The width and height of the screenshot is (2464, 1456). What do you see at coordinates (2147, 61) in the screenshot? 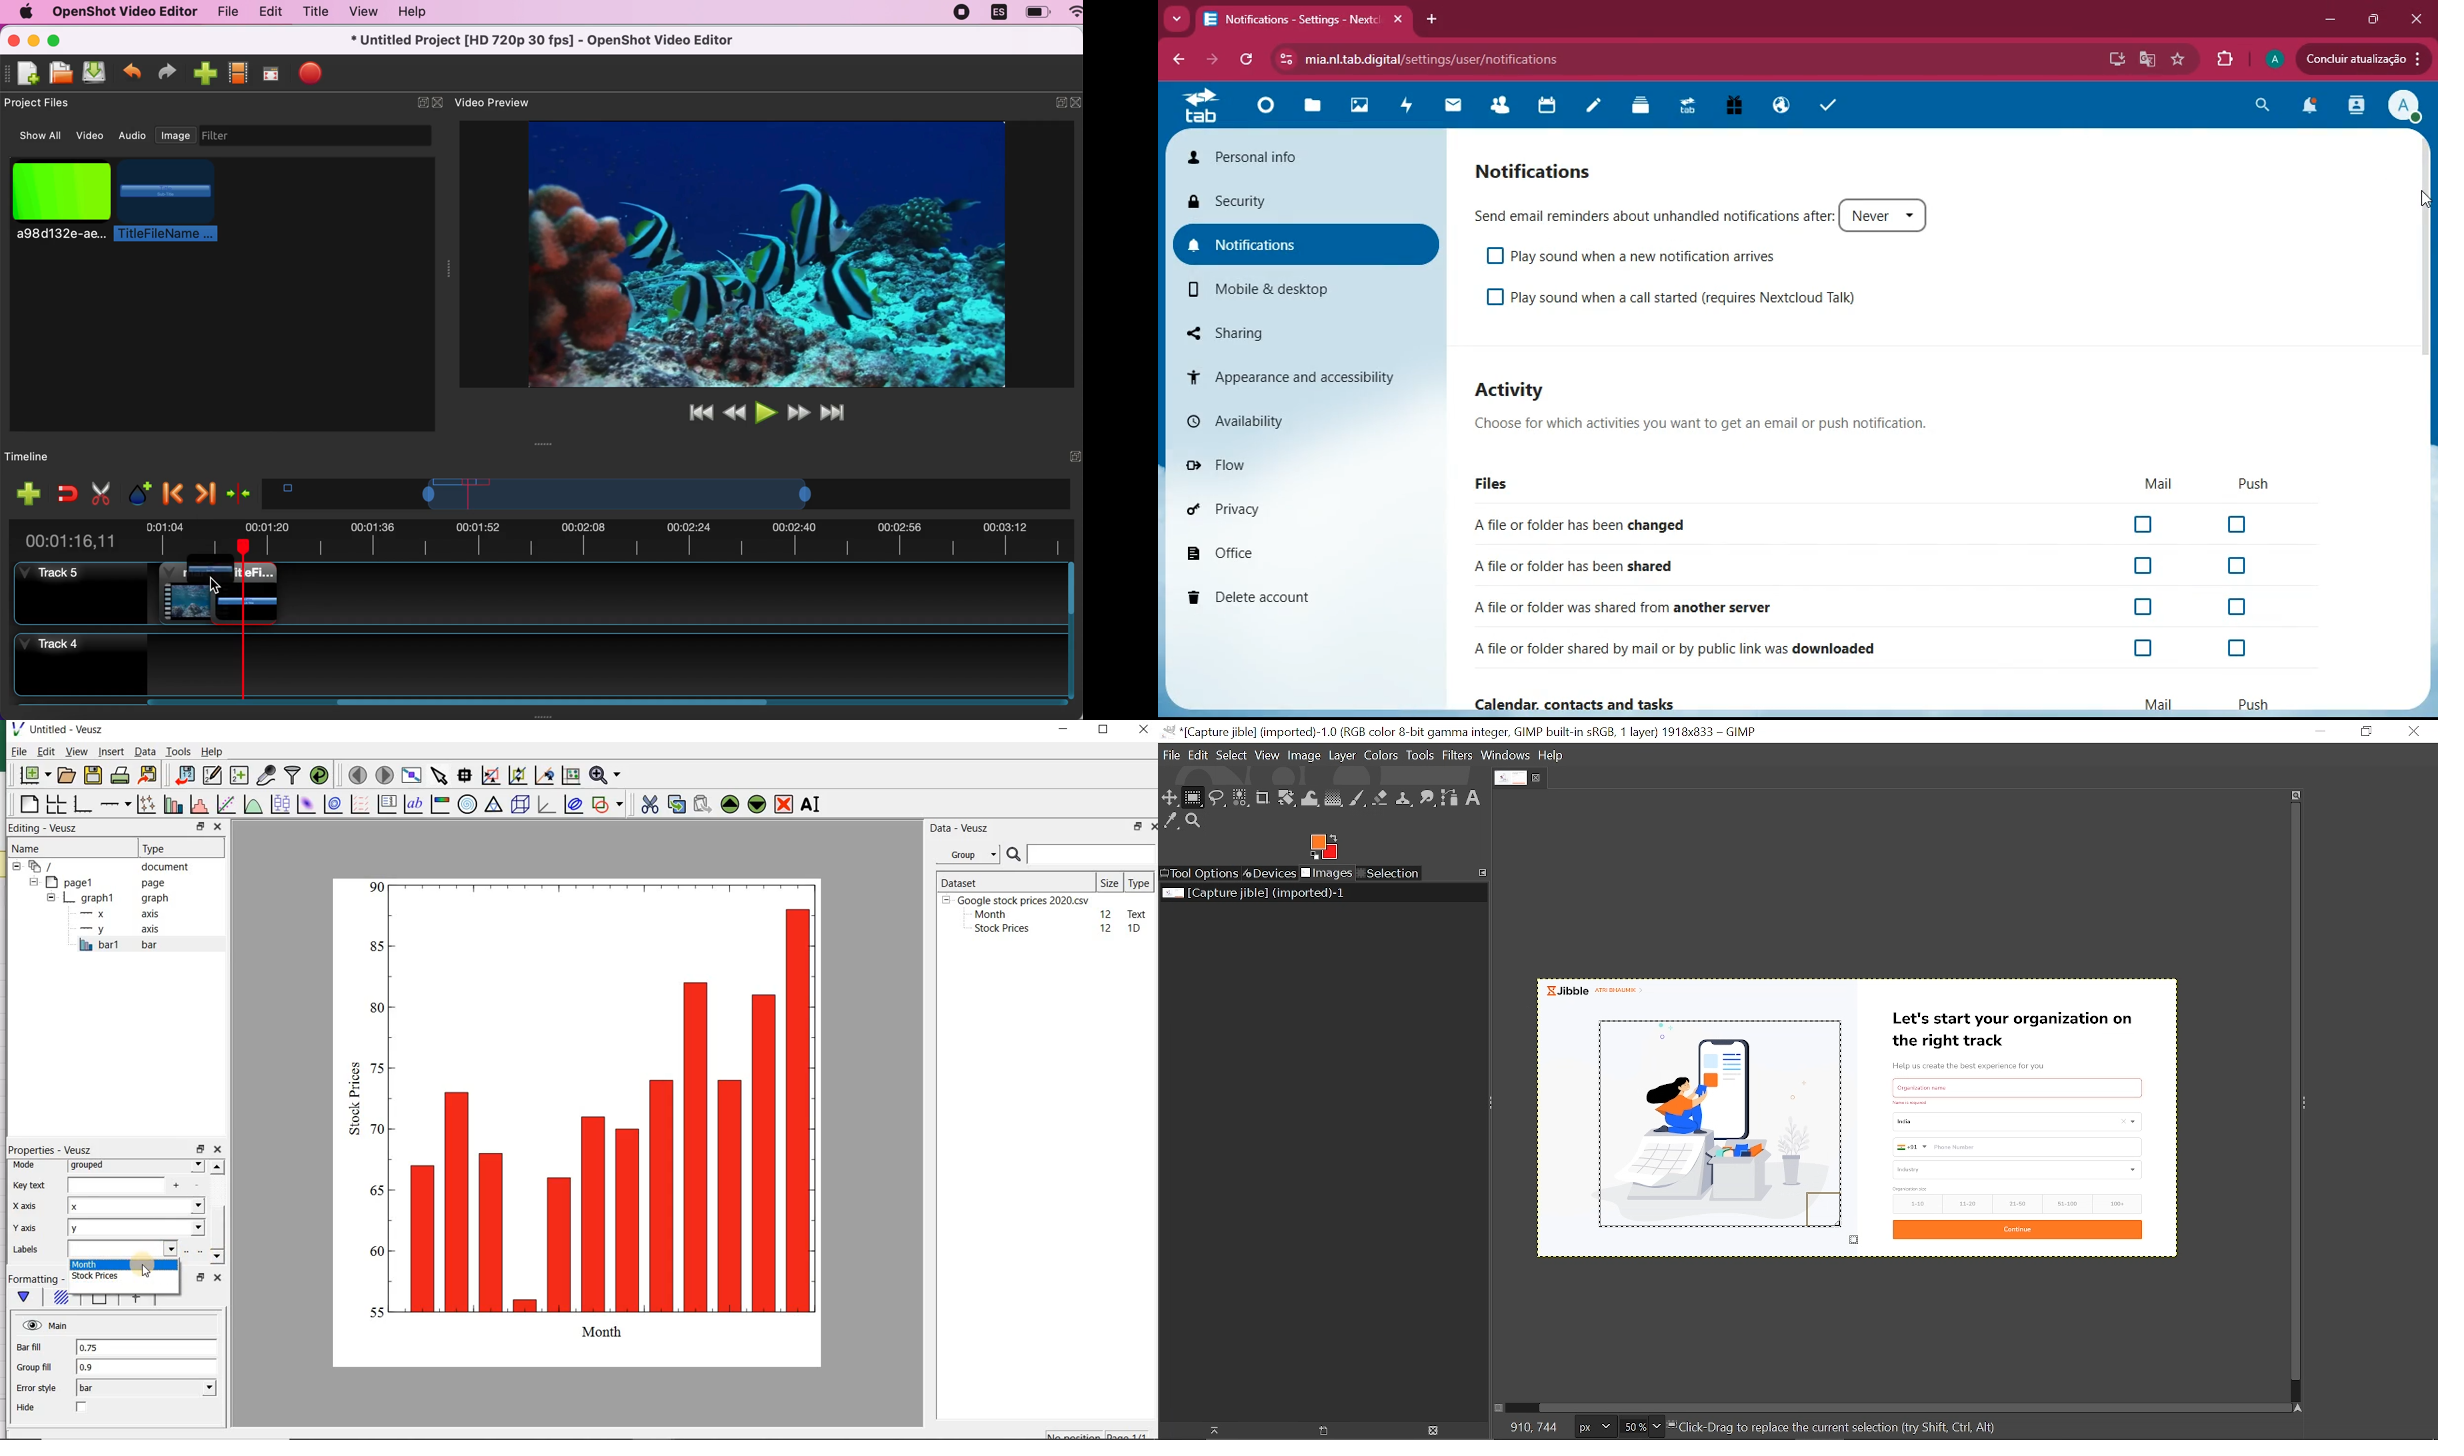
I see `google translate` at bounding box center [2147, 61].